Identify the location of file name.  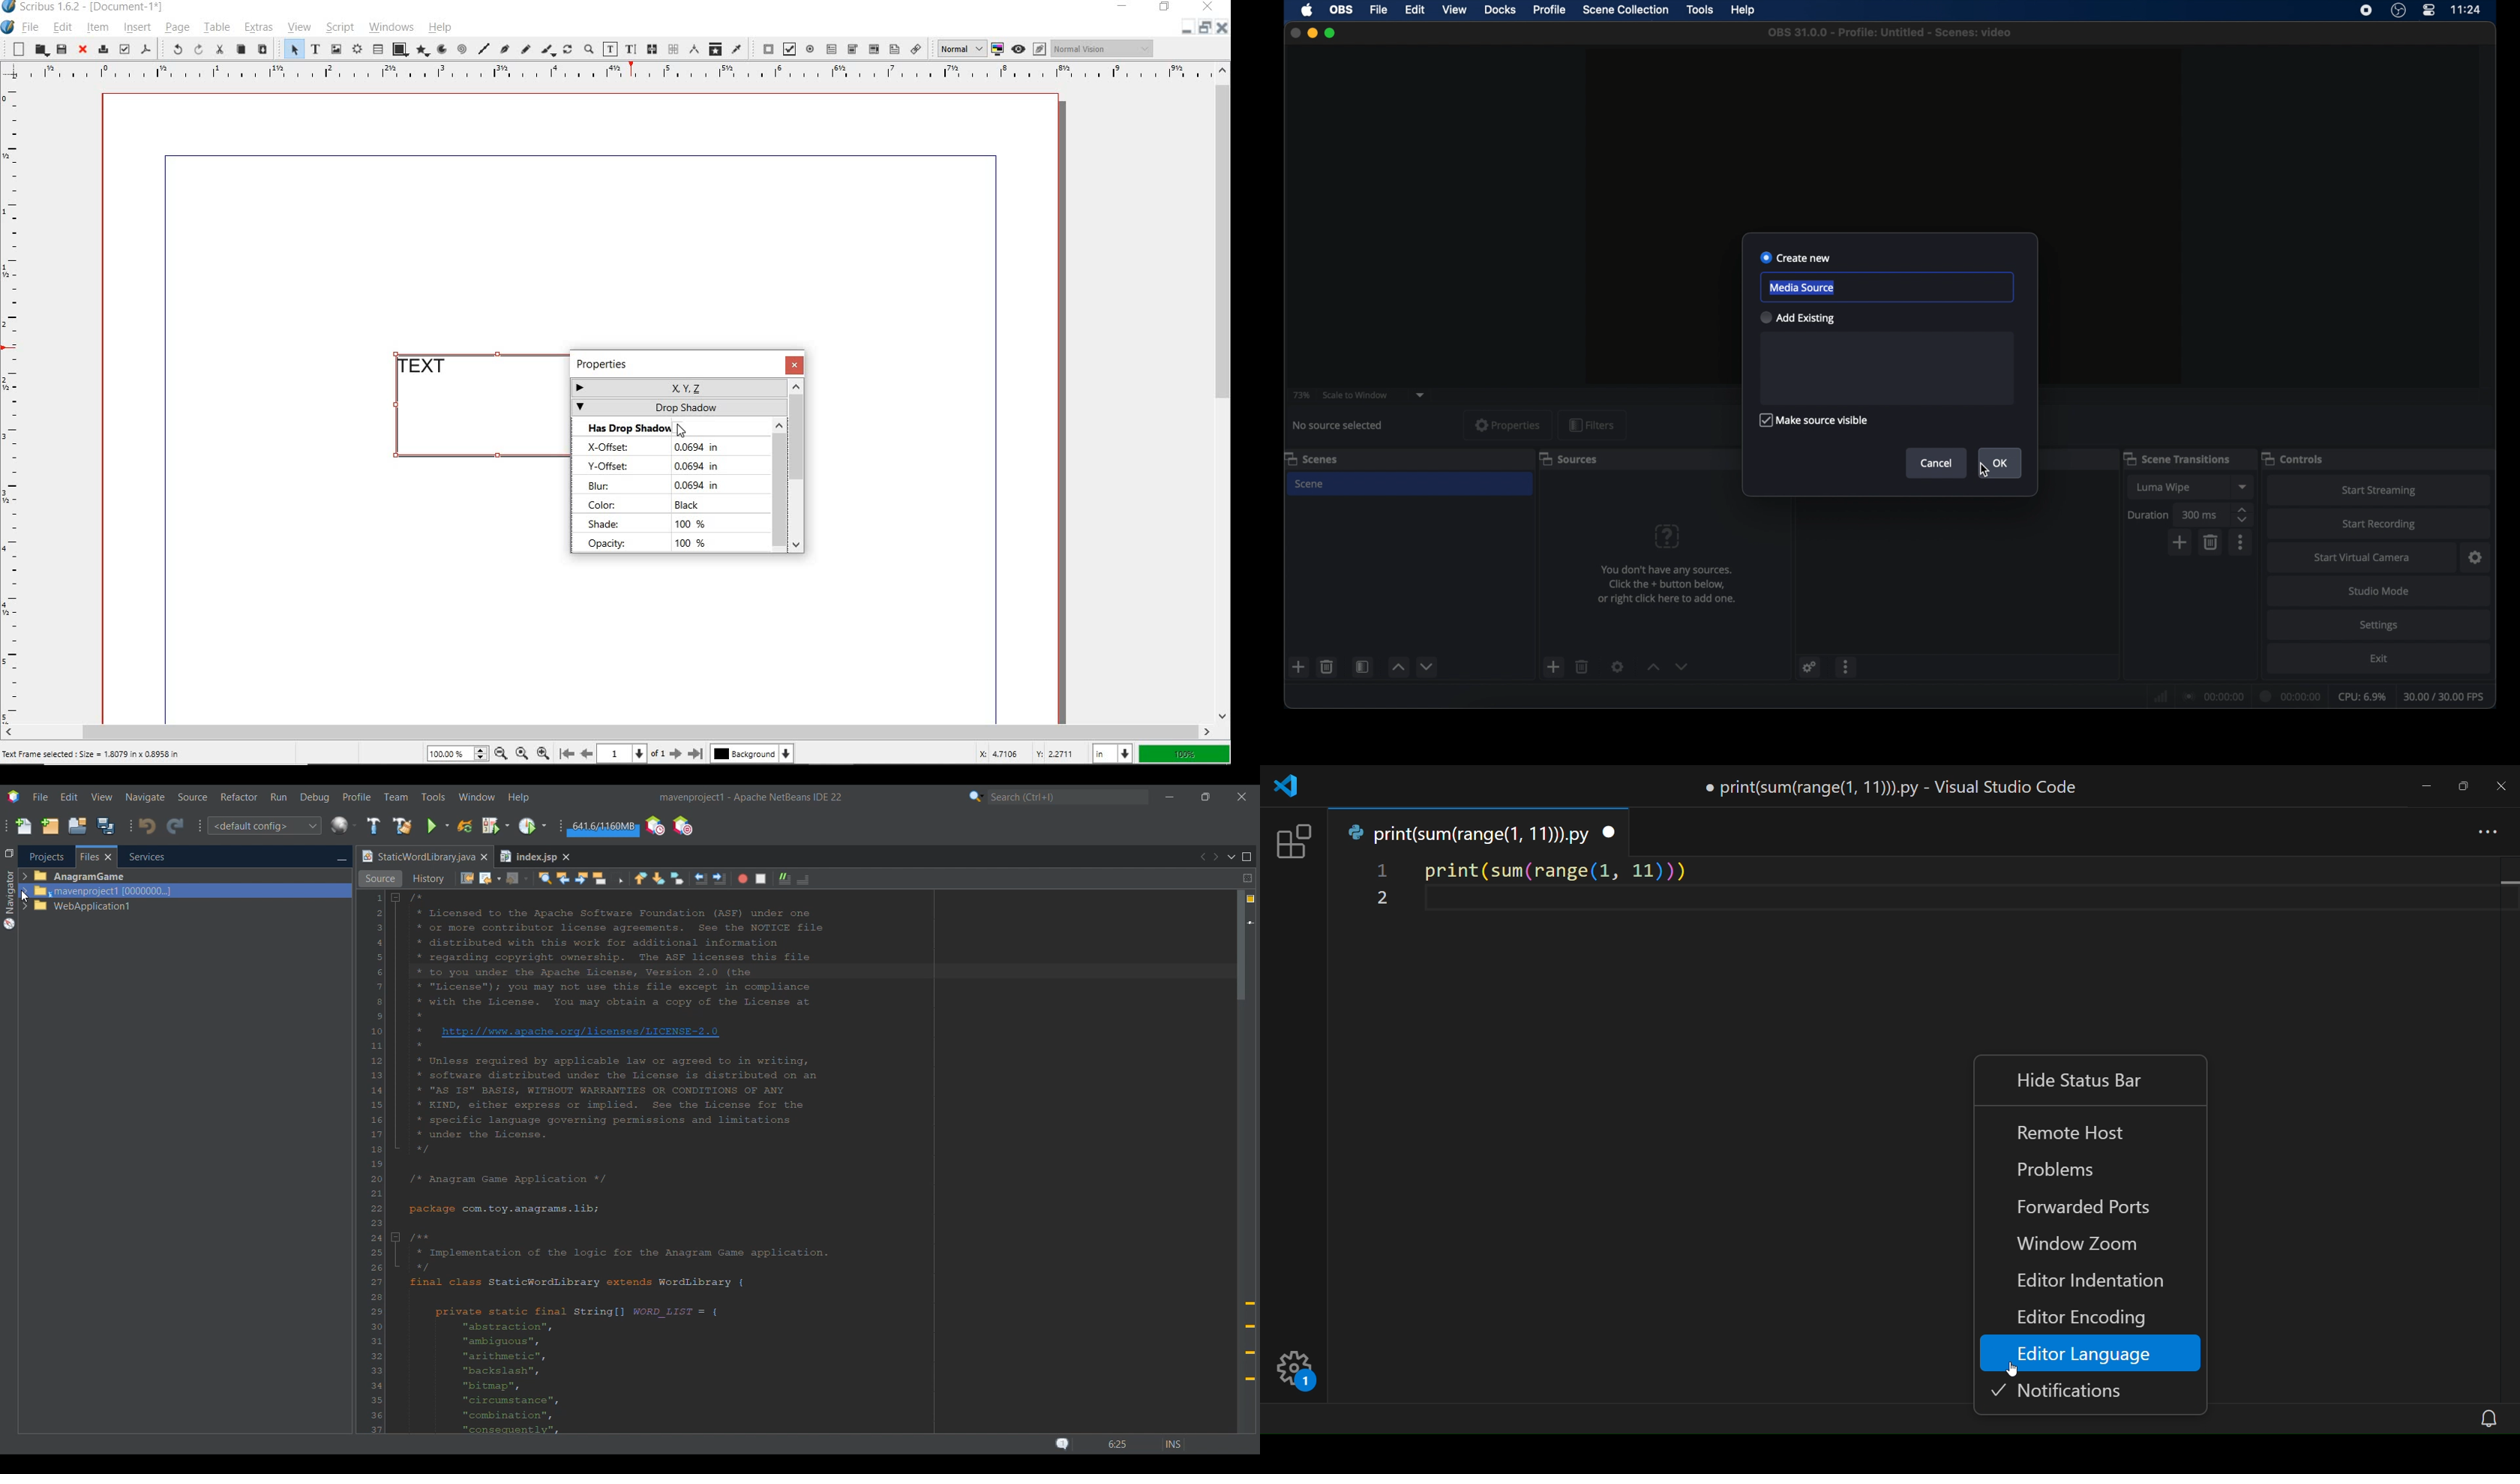
(1889, 33).